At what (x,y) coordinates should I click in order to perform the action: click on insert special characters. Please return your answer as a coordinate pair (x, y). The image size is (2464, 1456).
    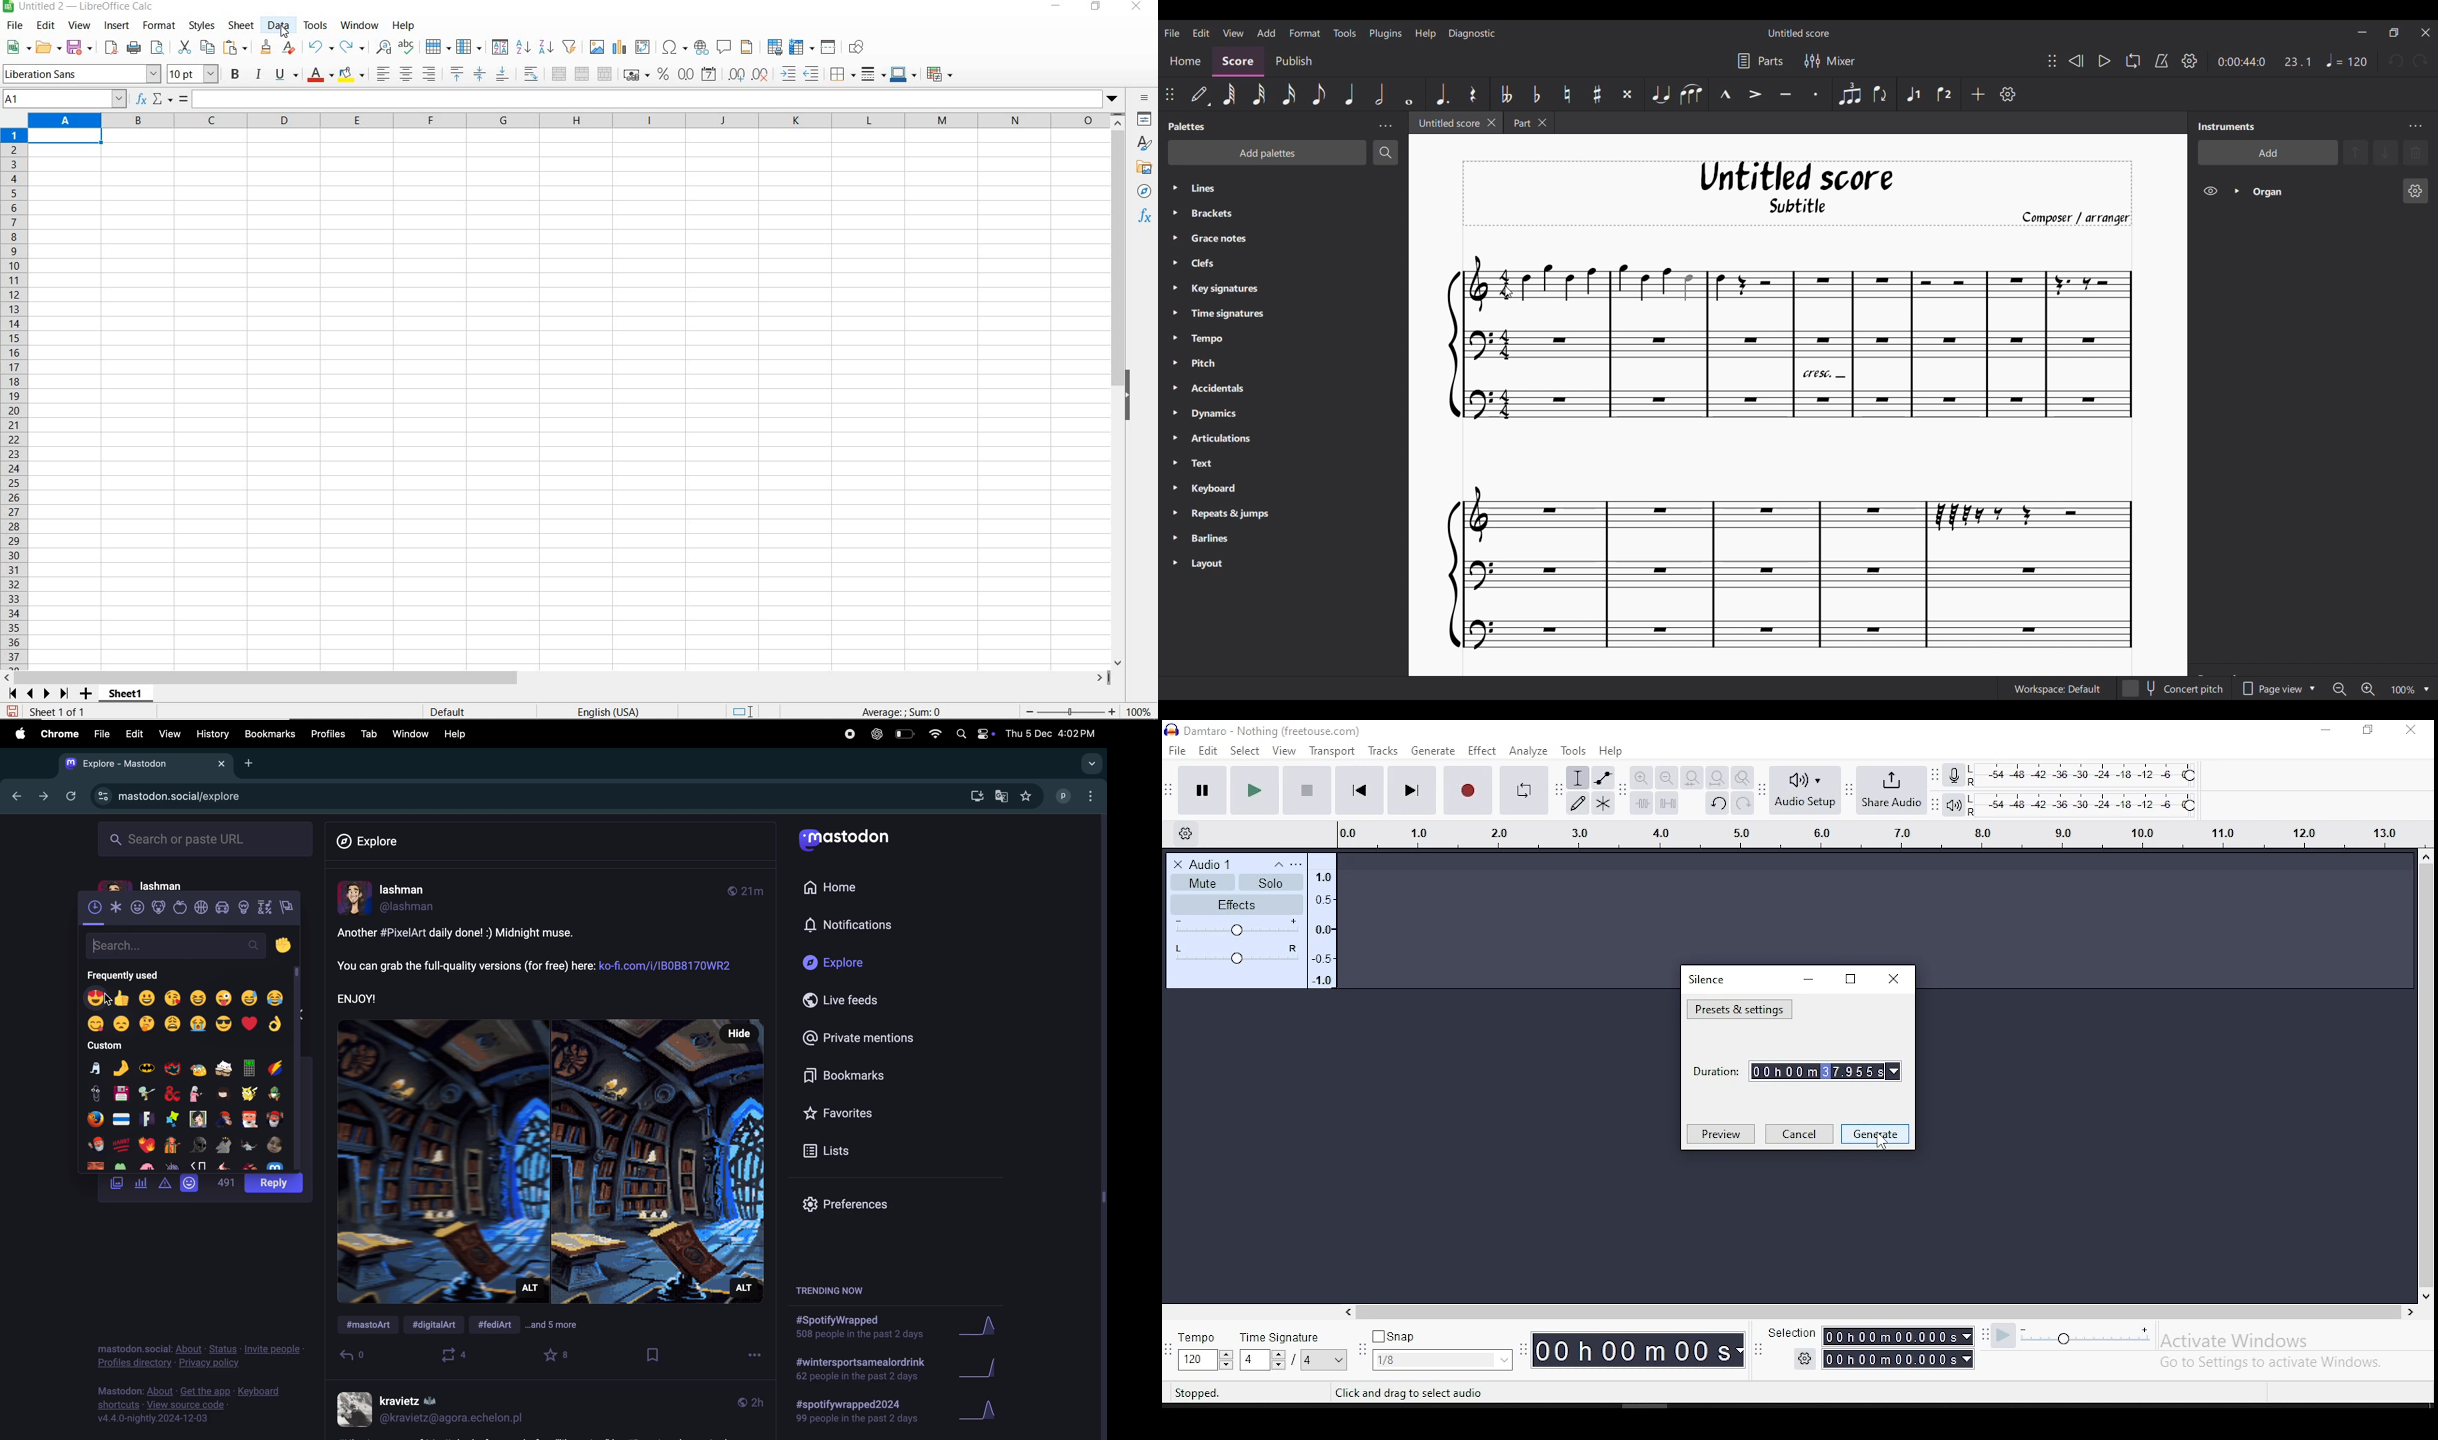
    Looking at the image, I should click on (675, 48).